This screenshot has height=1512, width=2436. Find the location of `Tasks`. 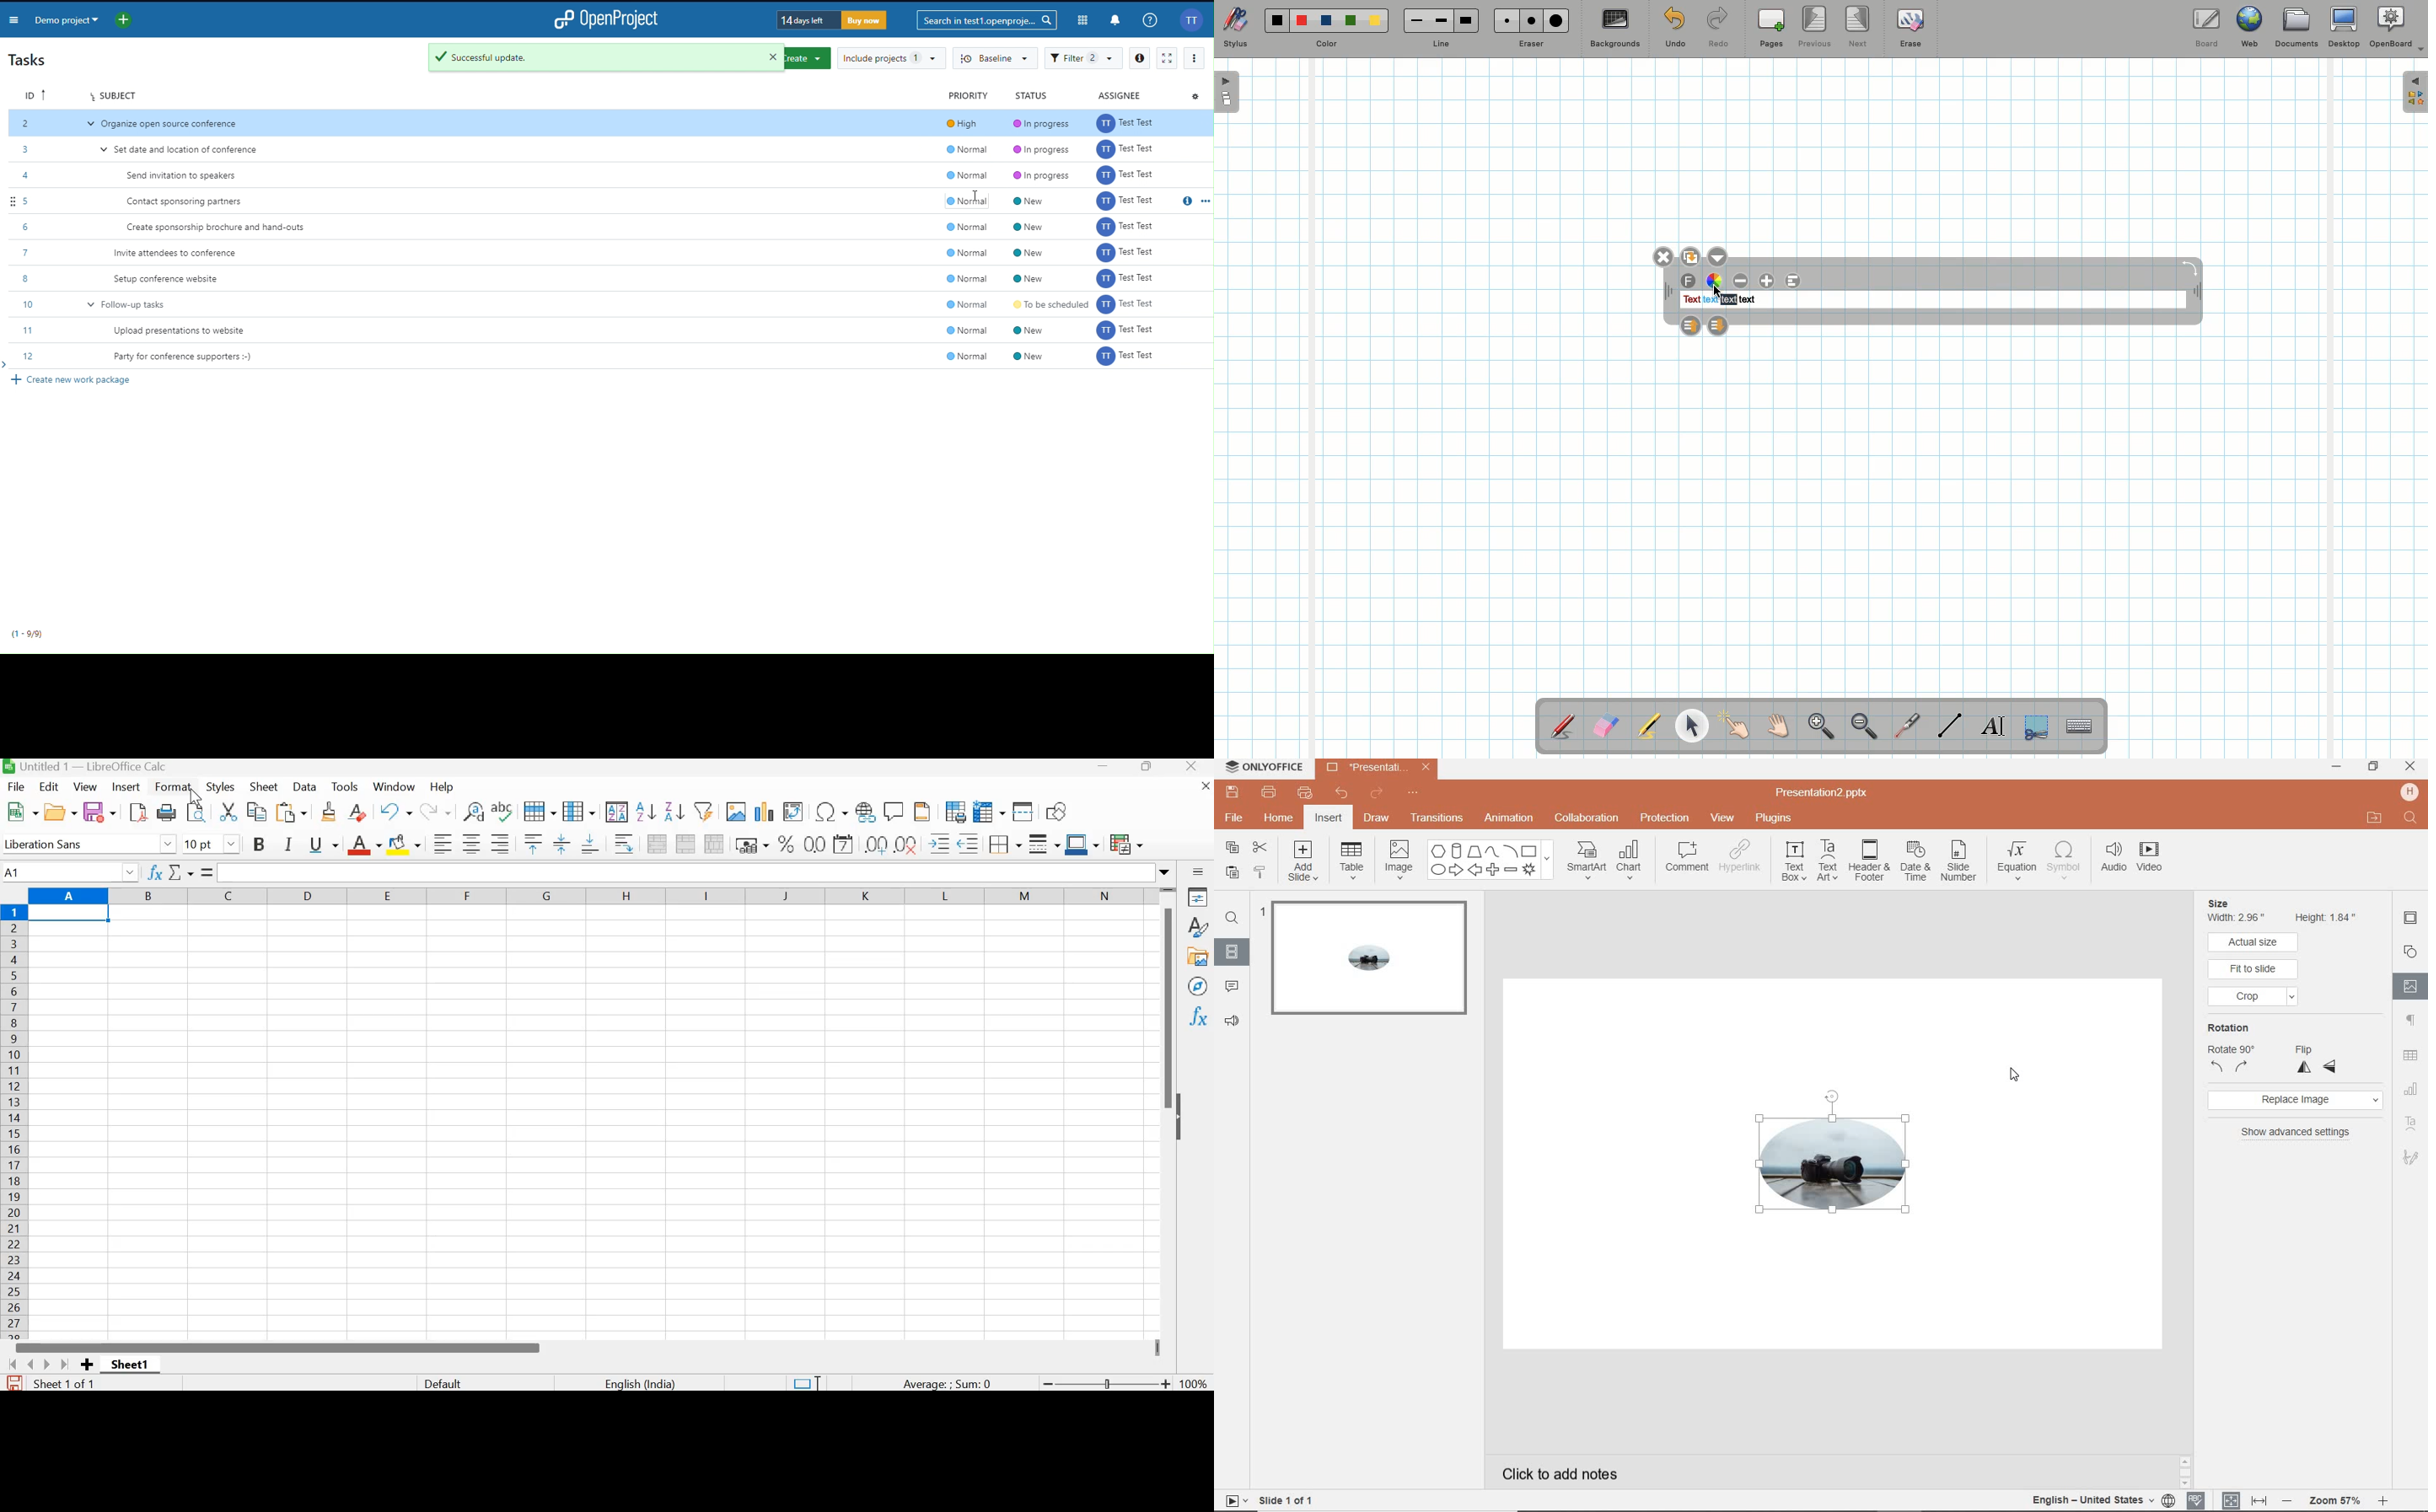

Tasks is located at coordinates (32, 60).